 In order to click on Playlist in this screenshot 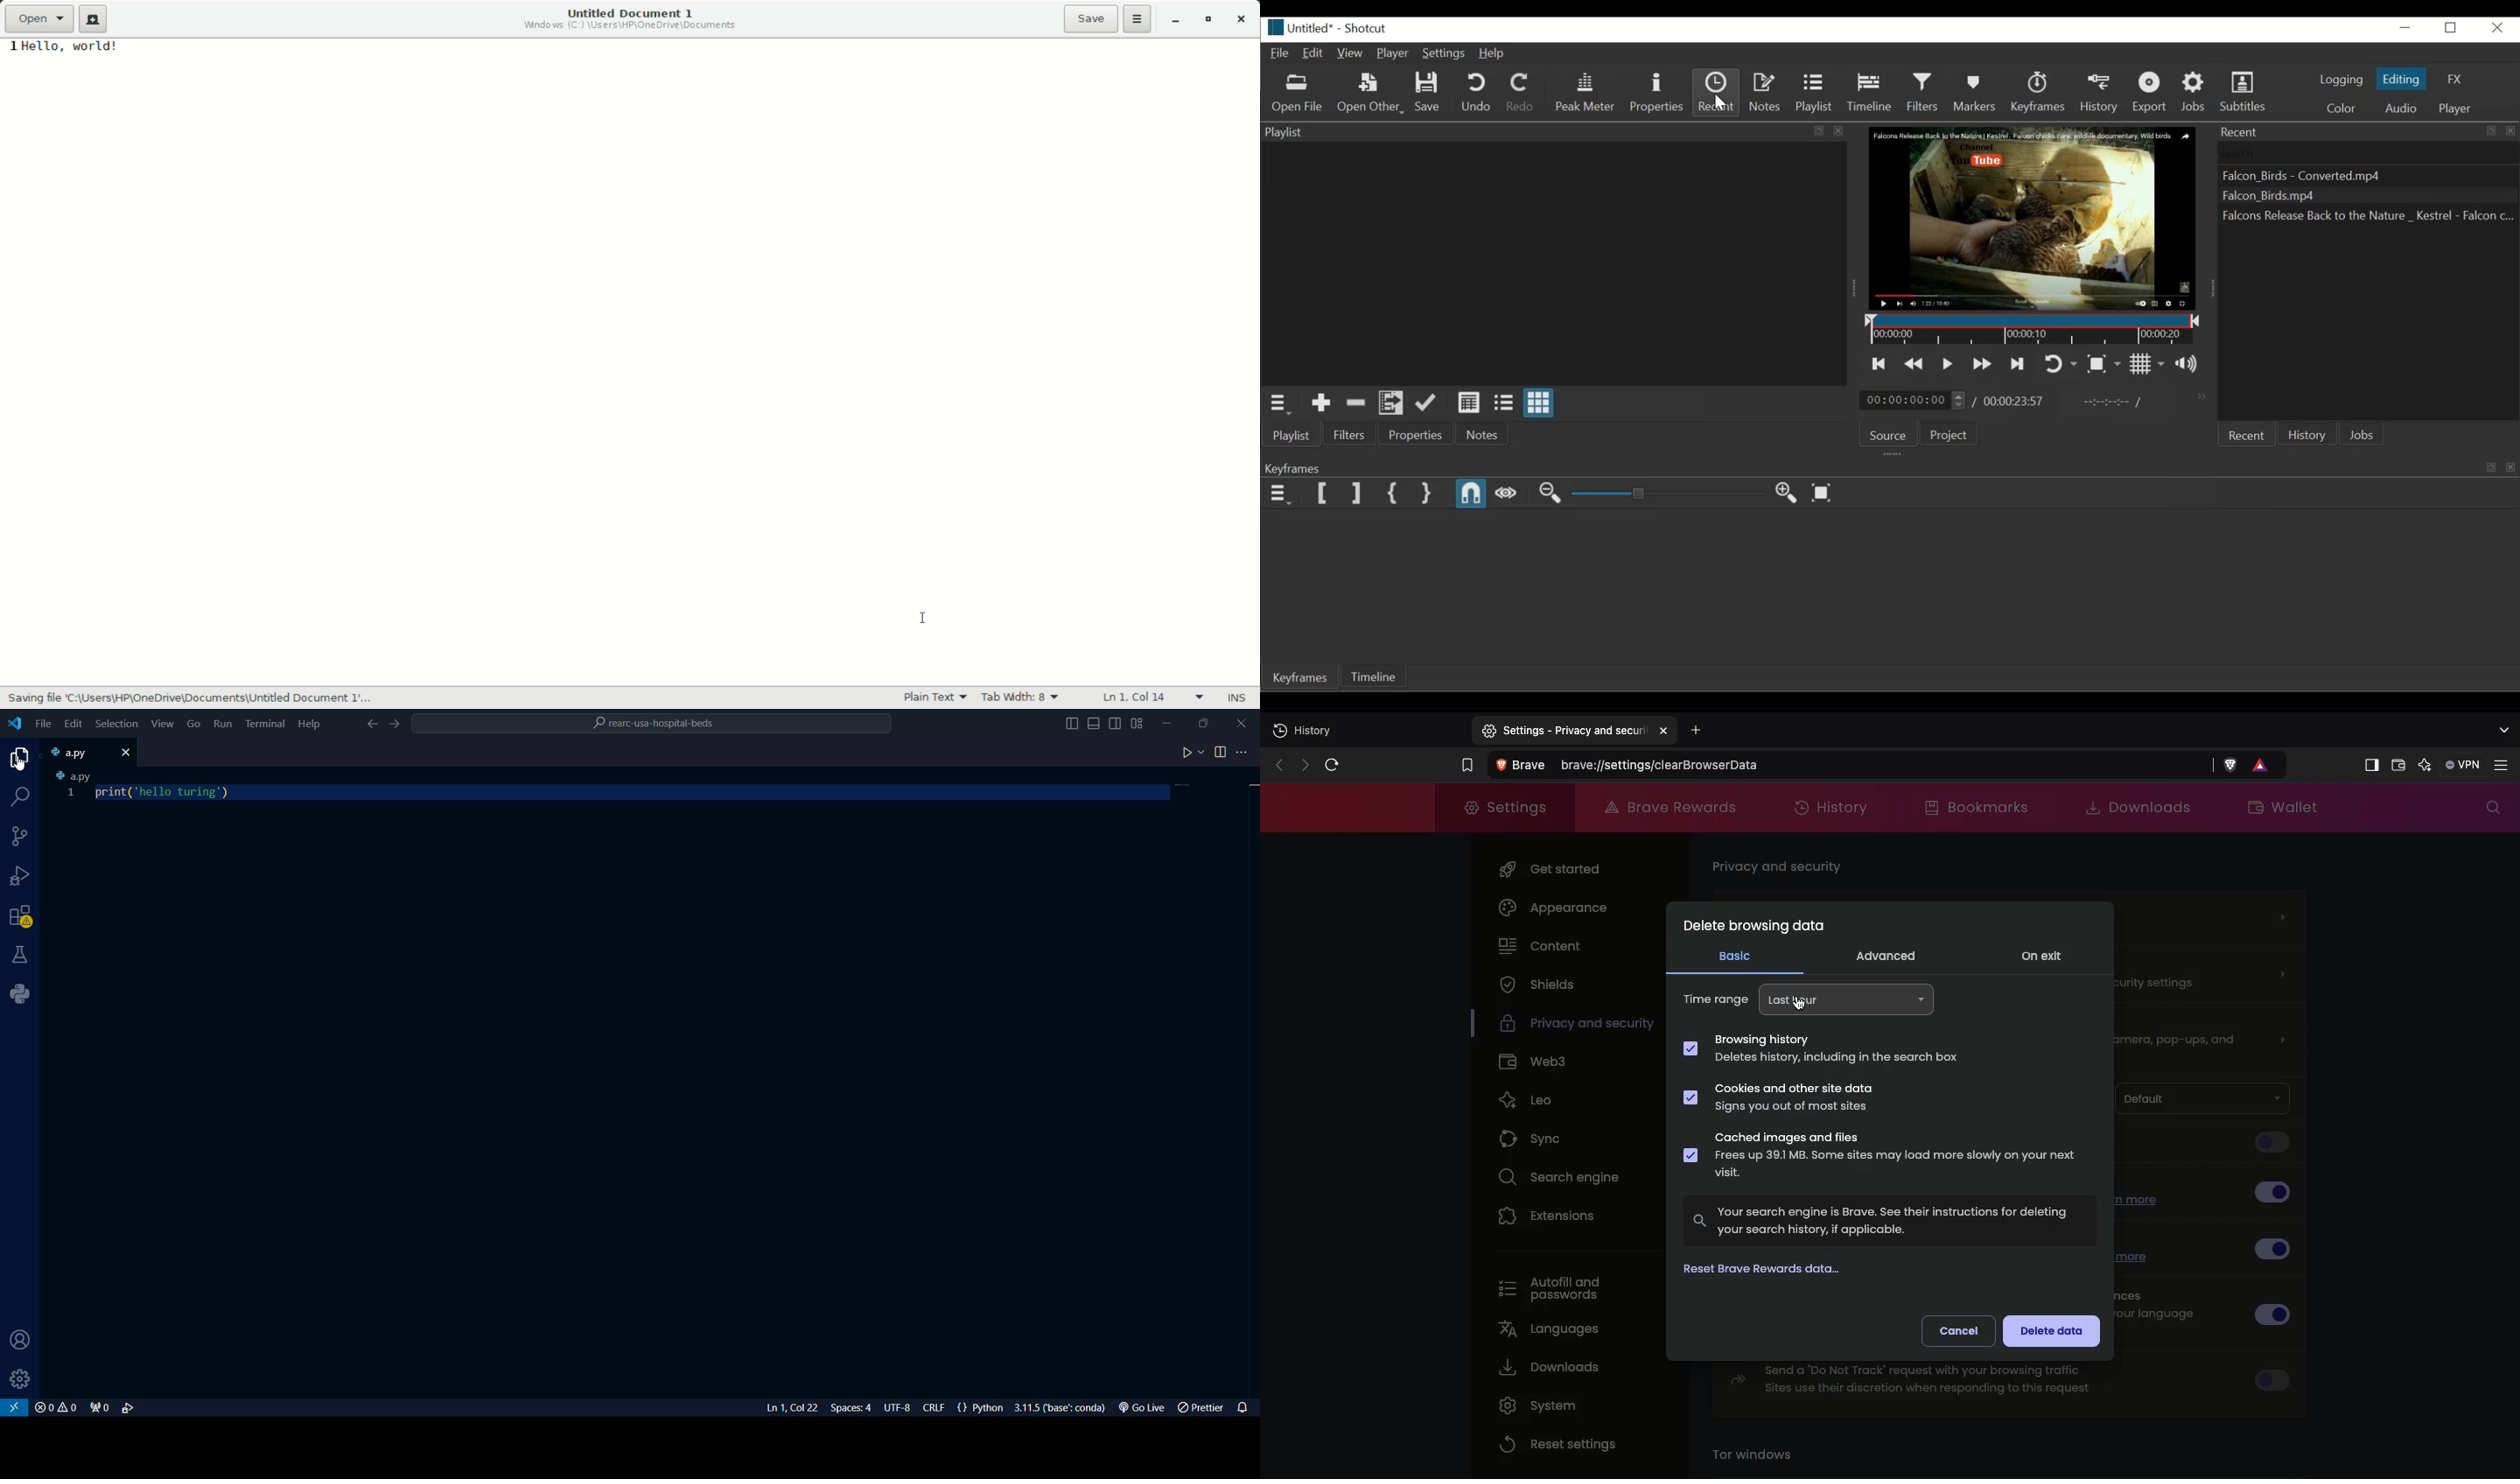, I will do `click(1816, 94)`.